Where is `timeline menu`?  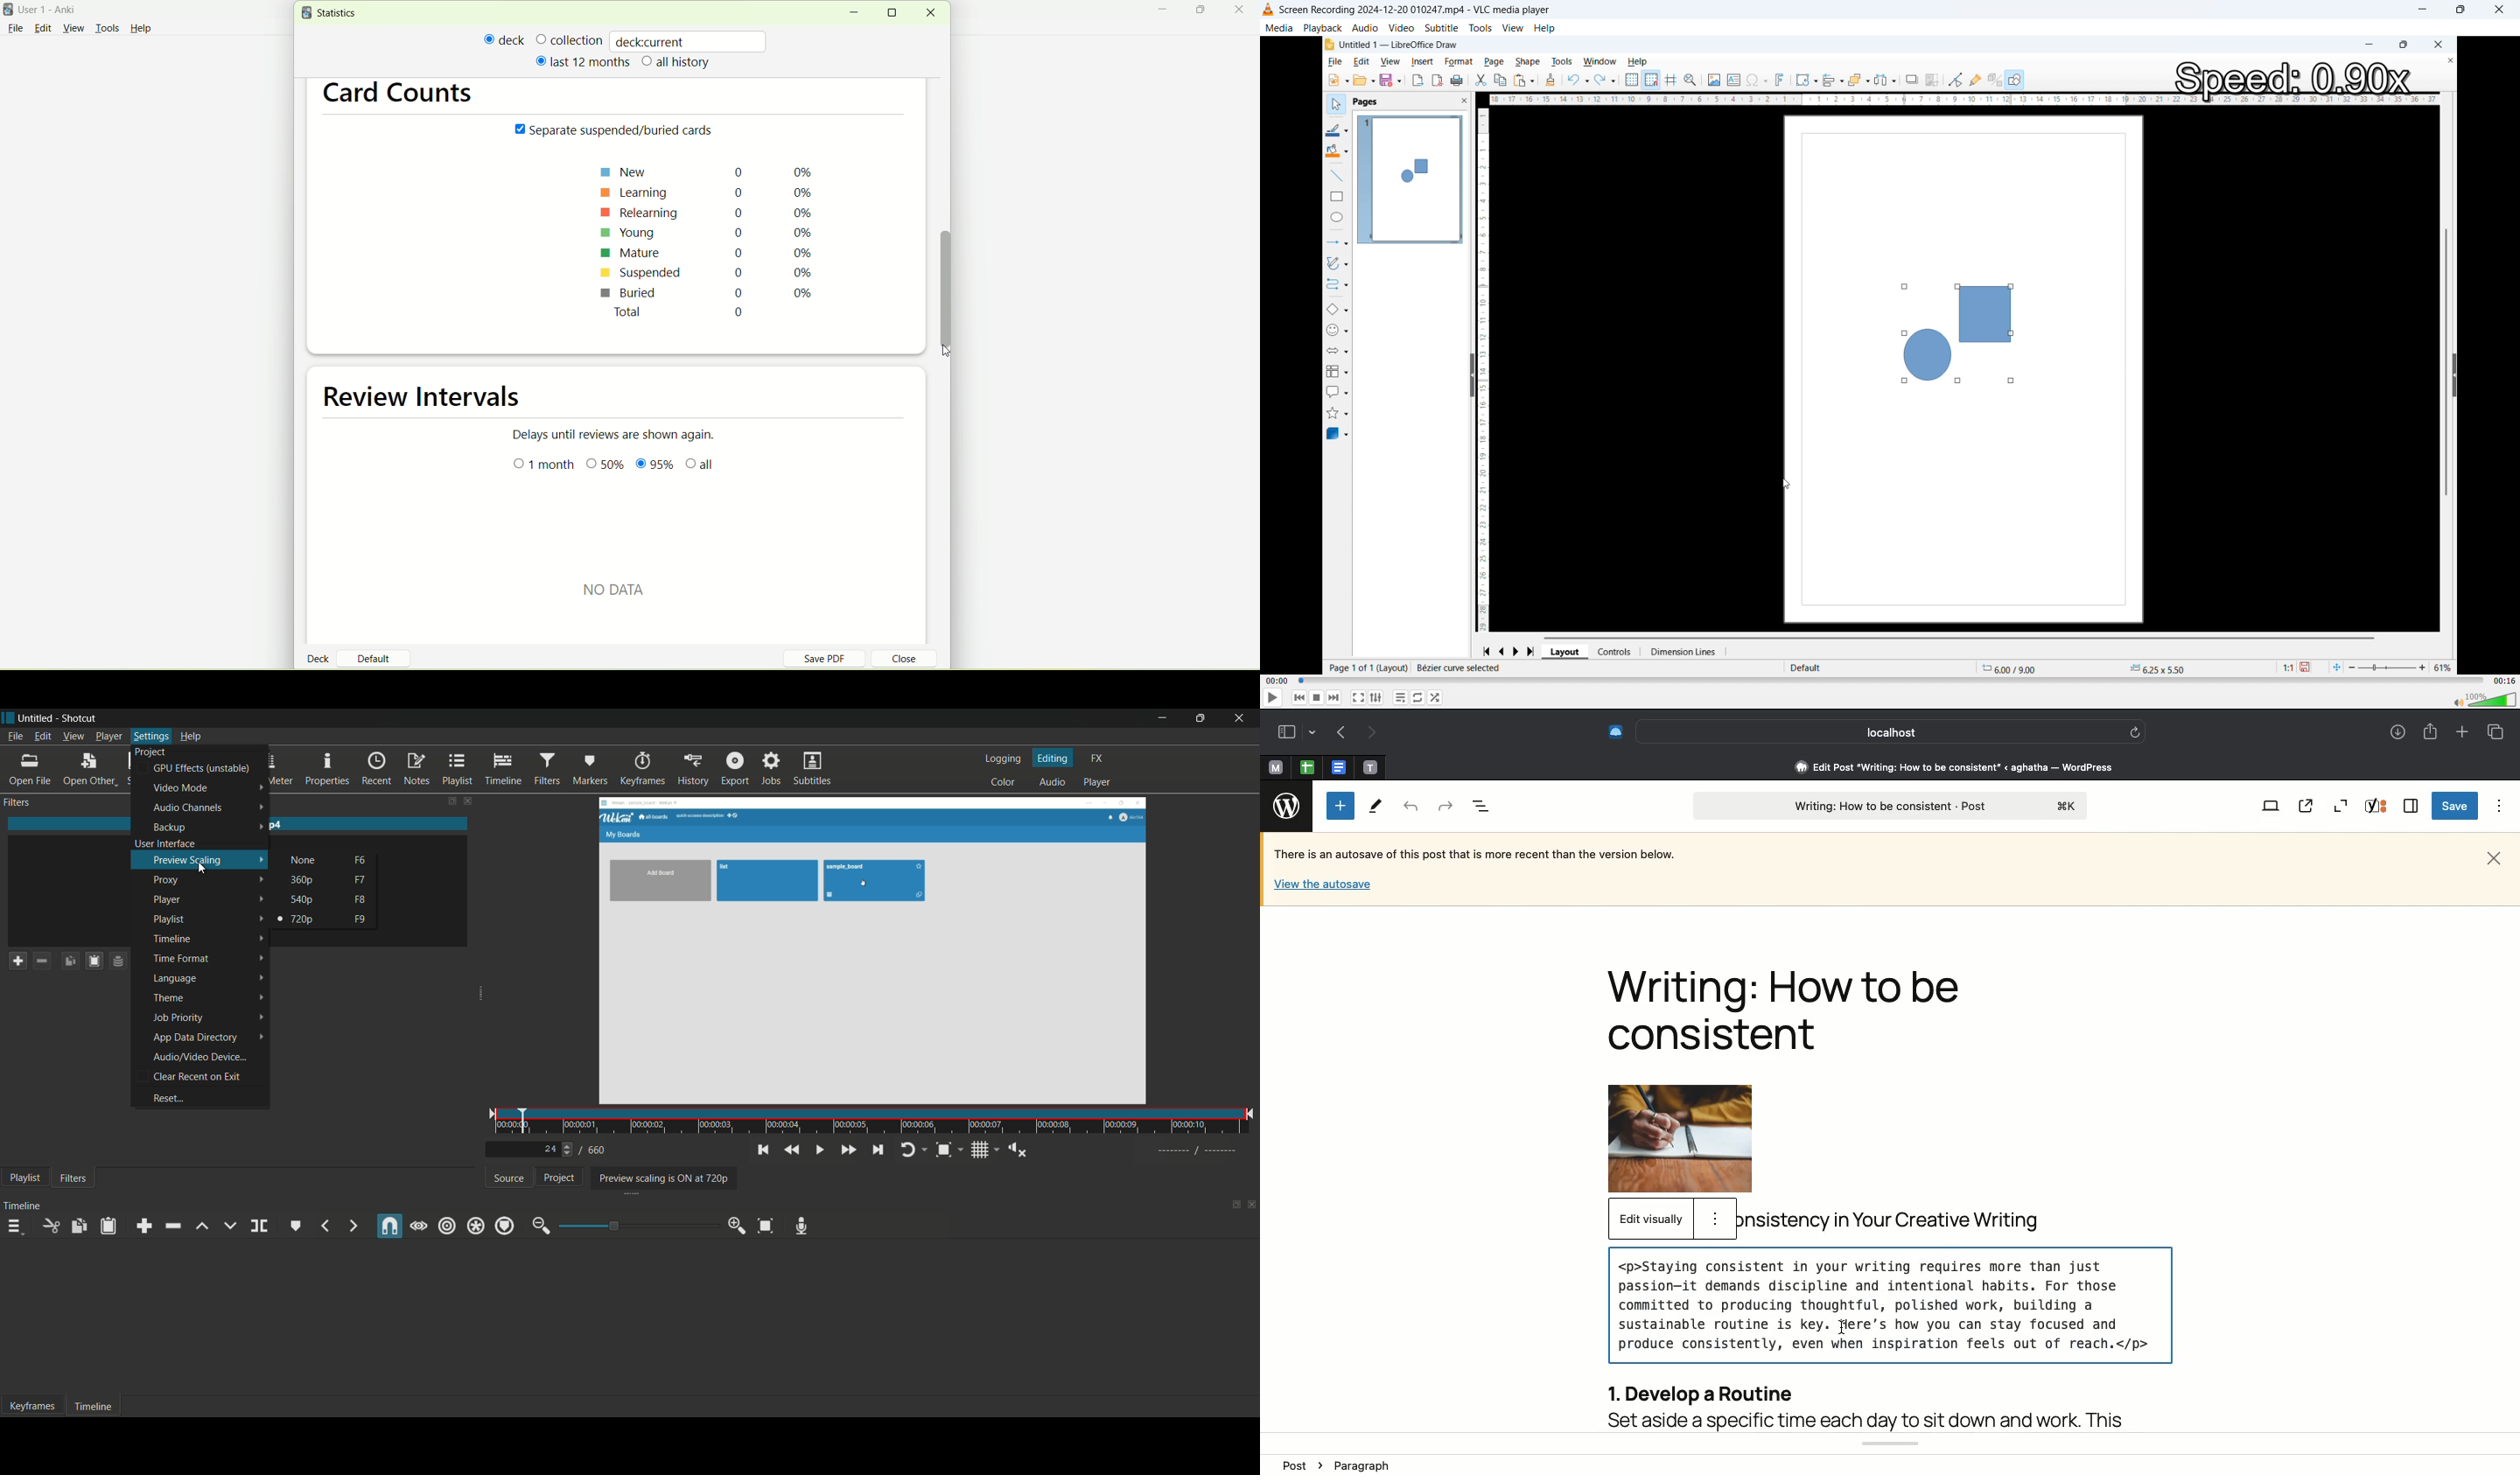 timeline menu is located at coordinates (16, 1226).